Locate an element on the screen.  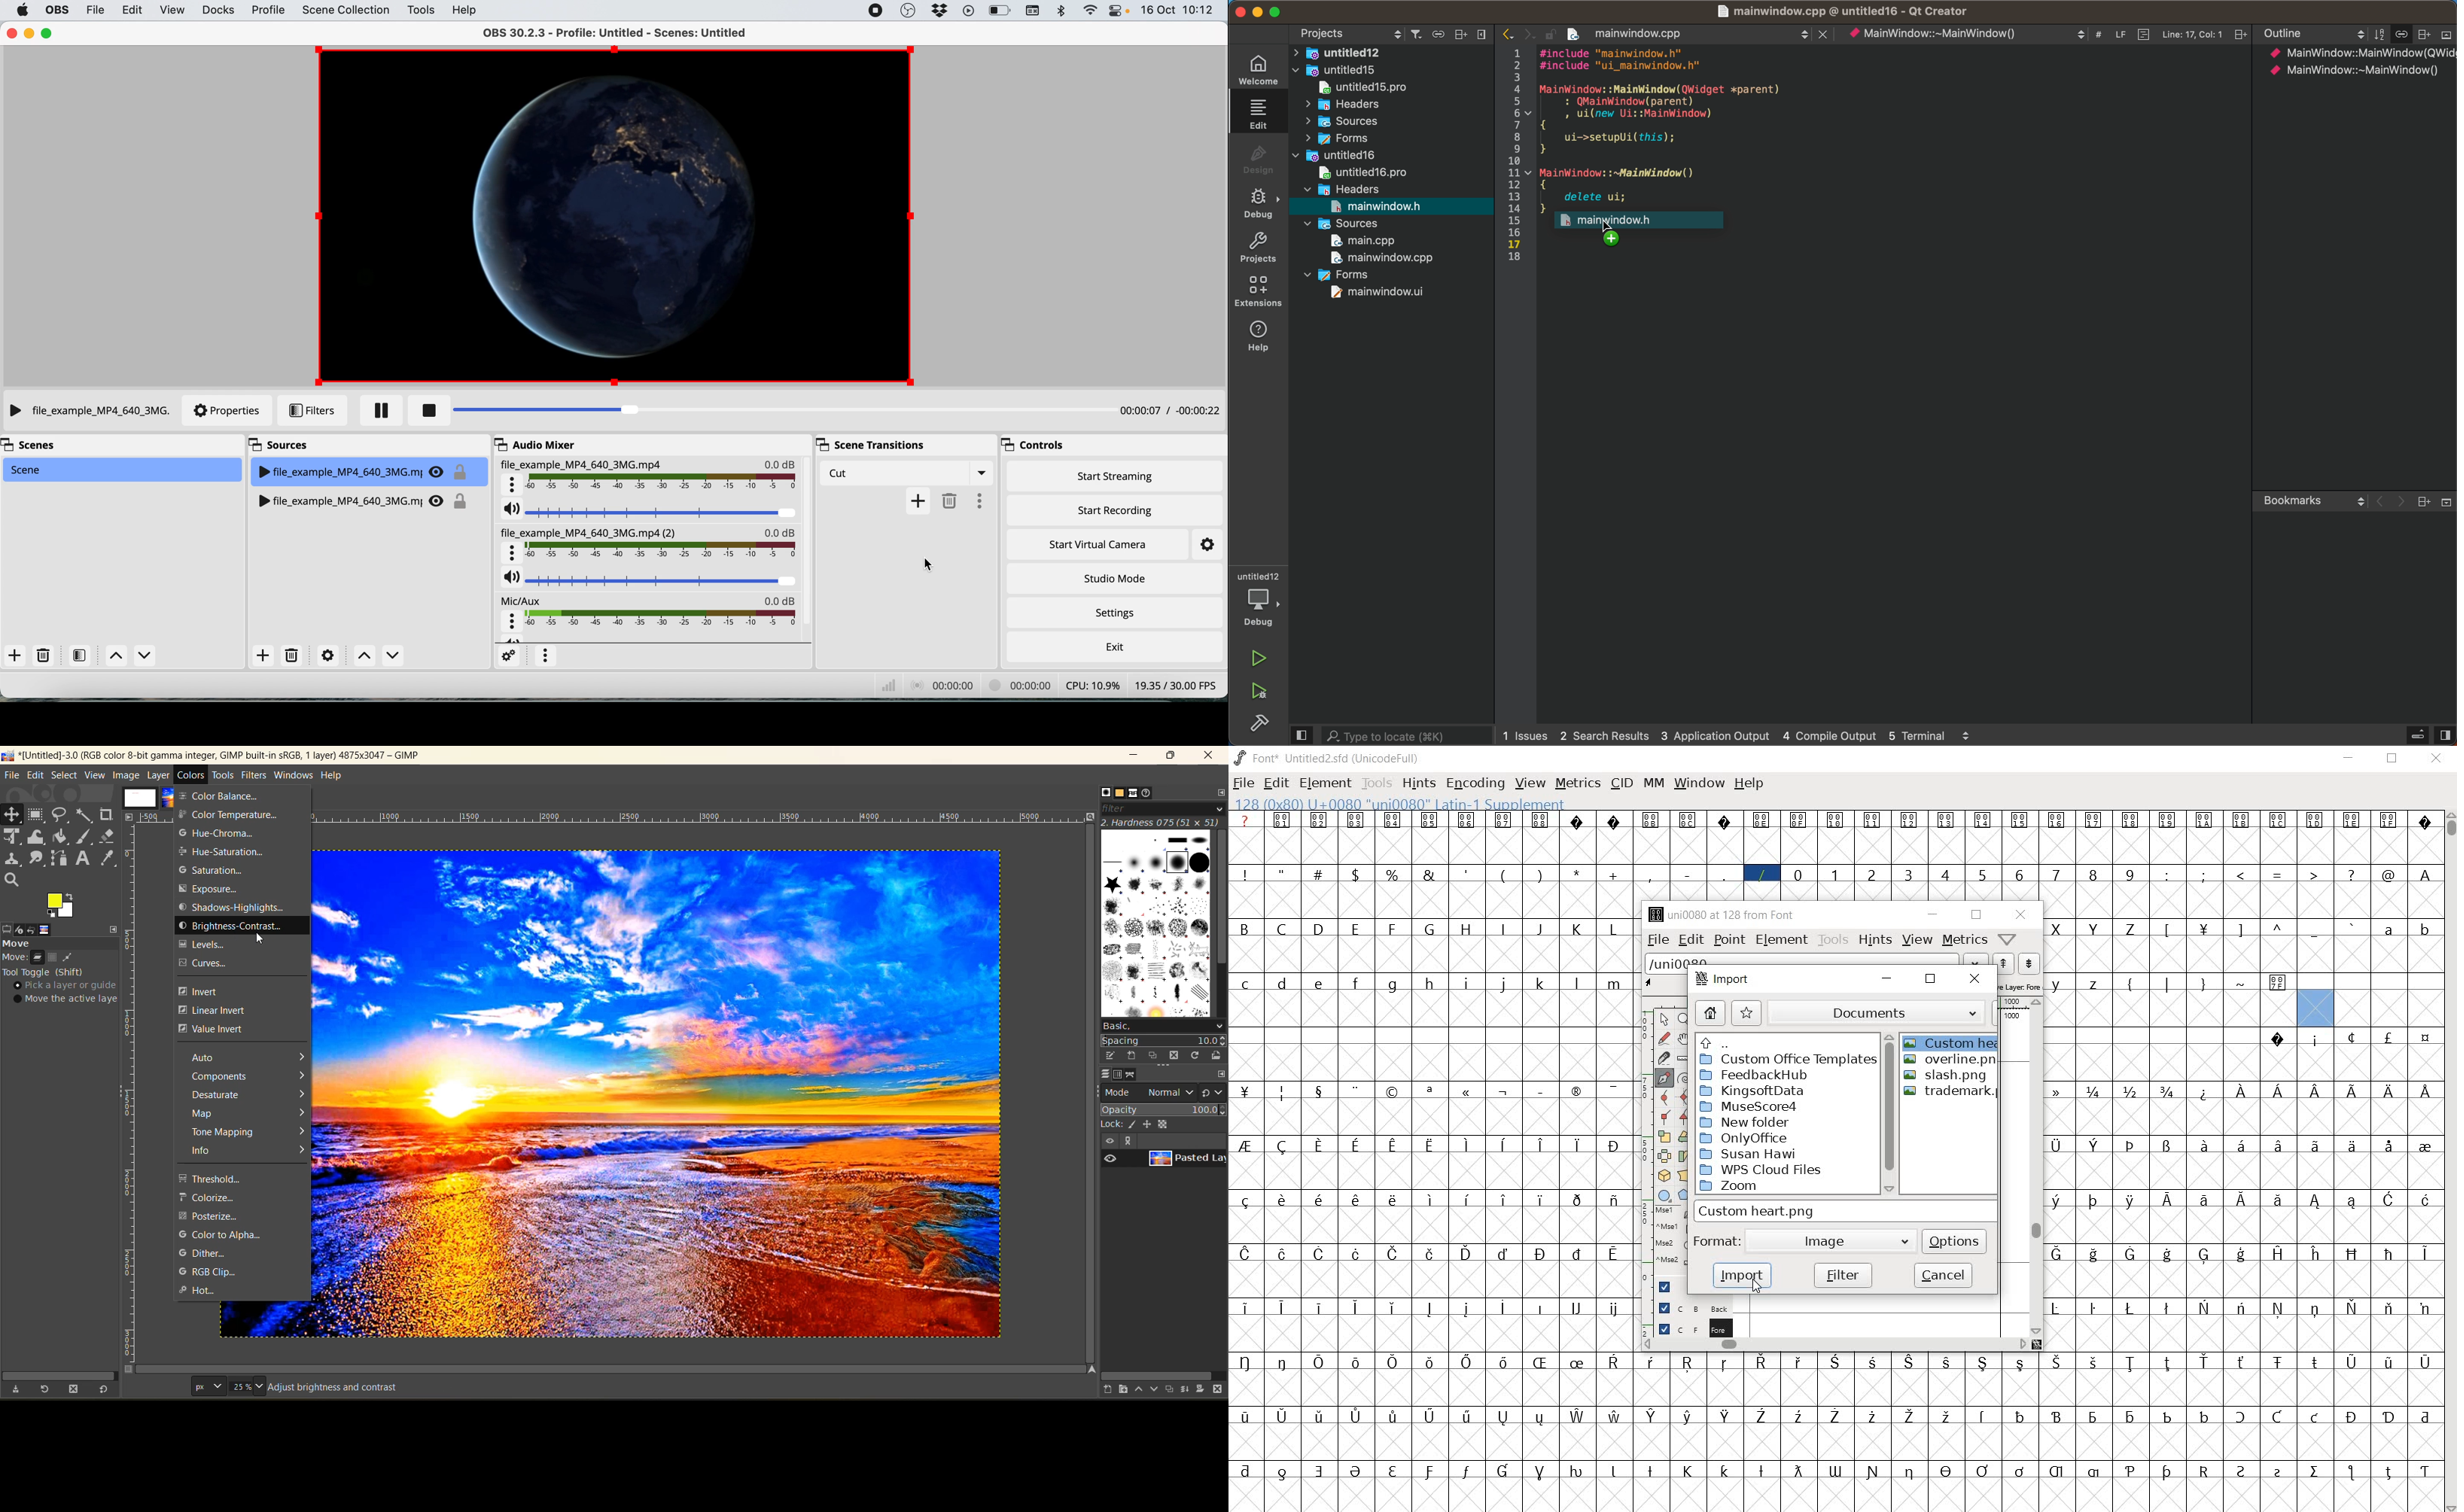
glyph is located at coordinates (2131, 1418).